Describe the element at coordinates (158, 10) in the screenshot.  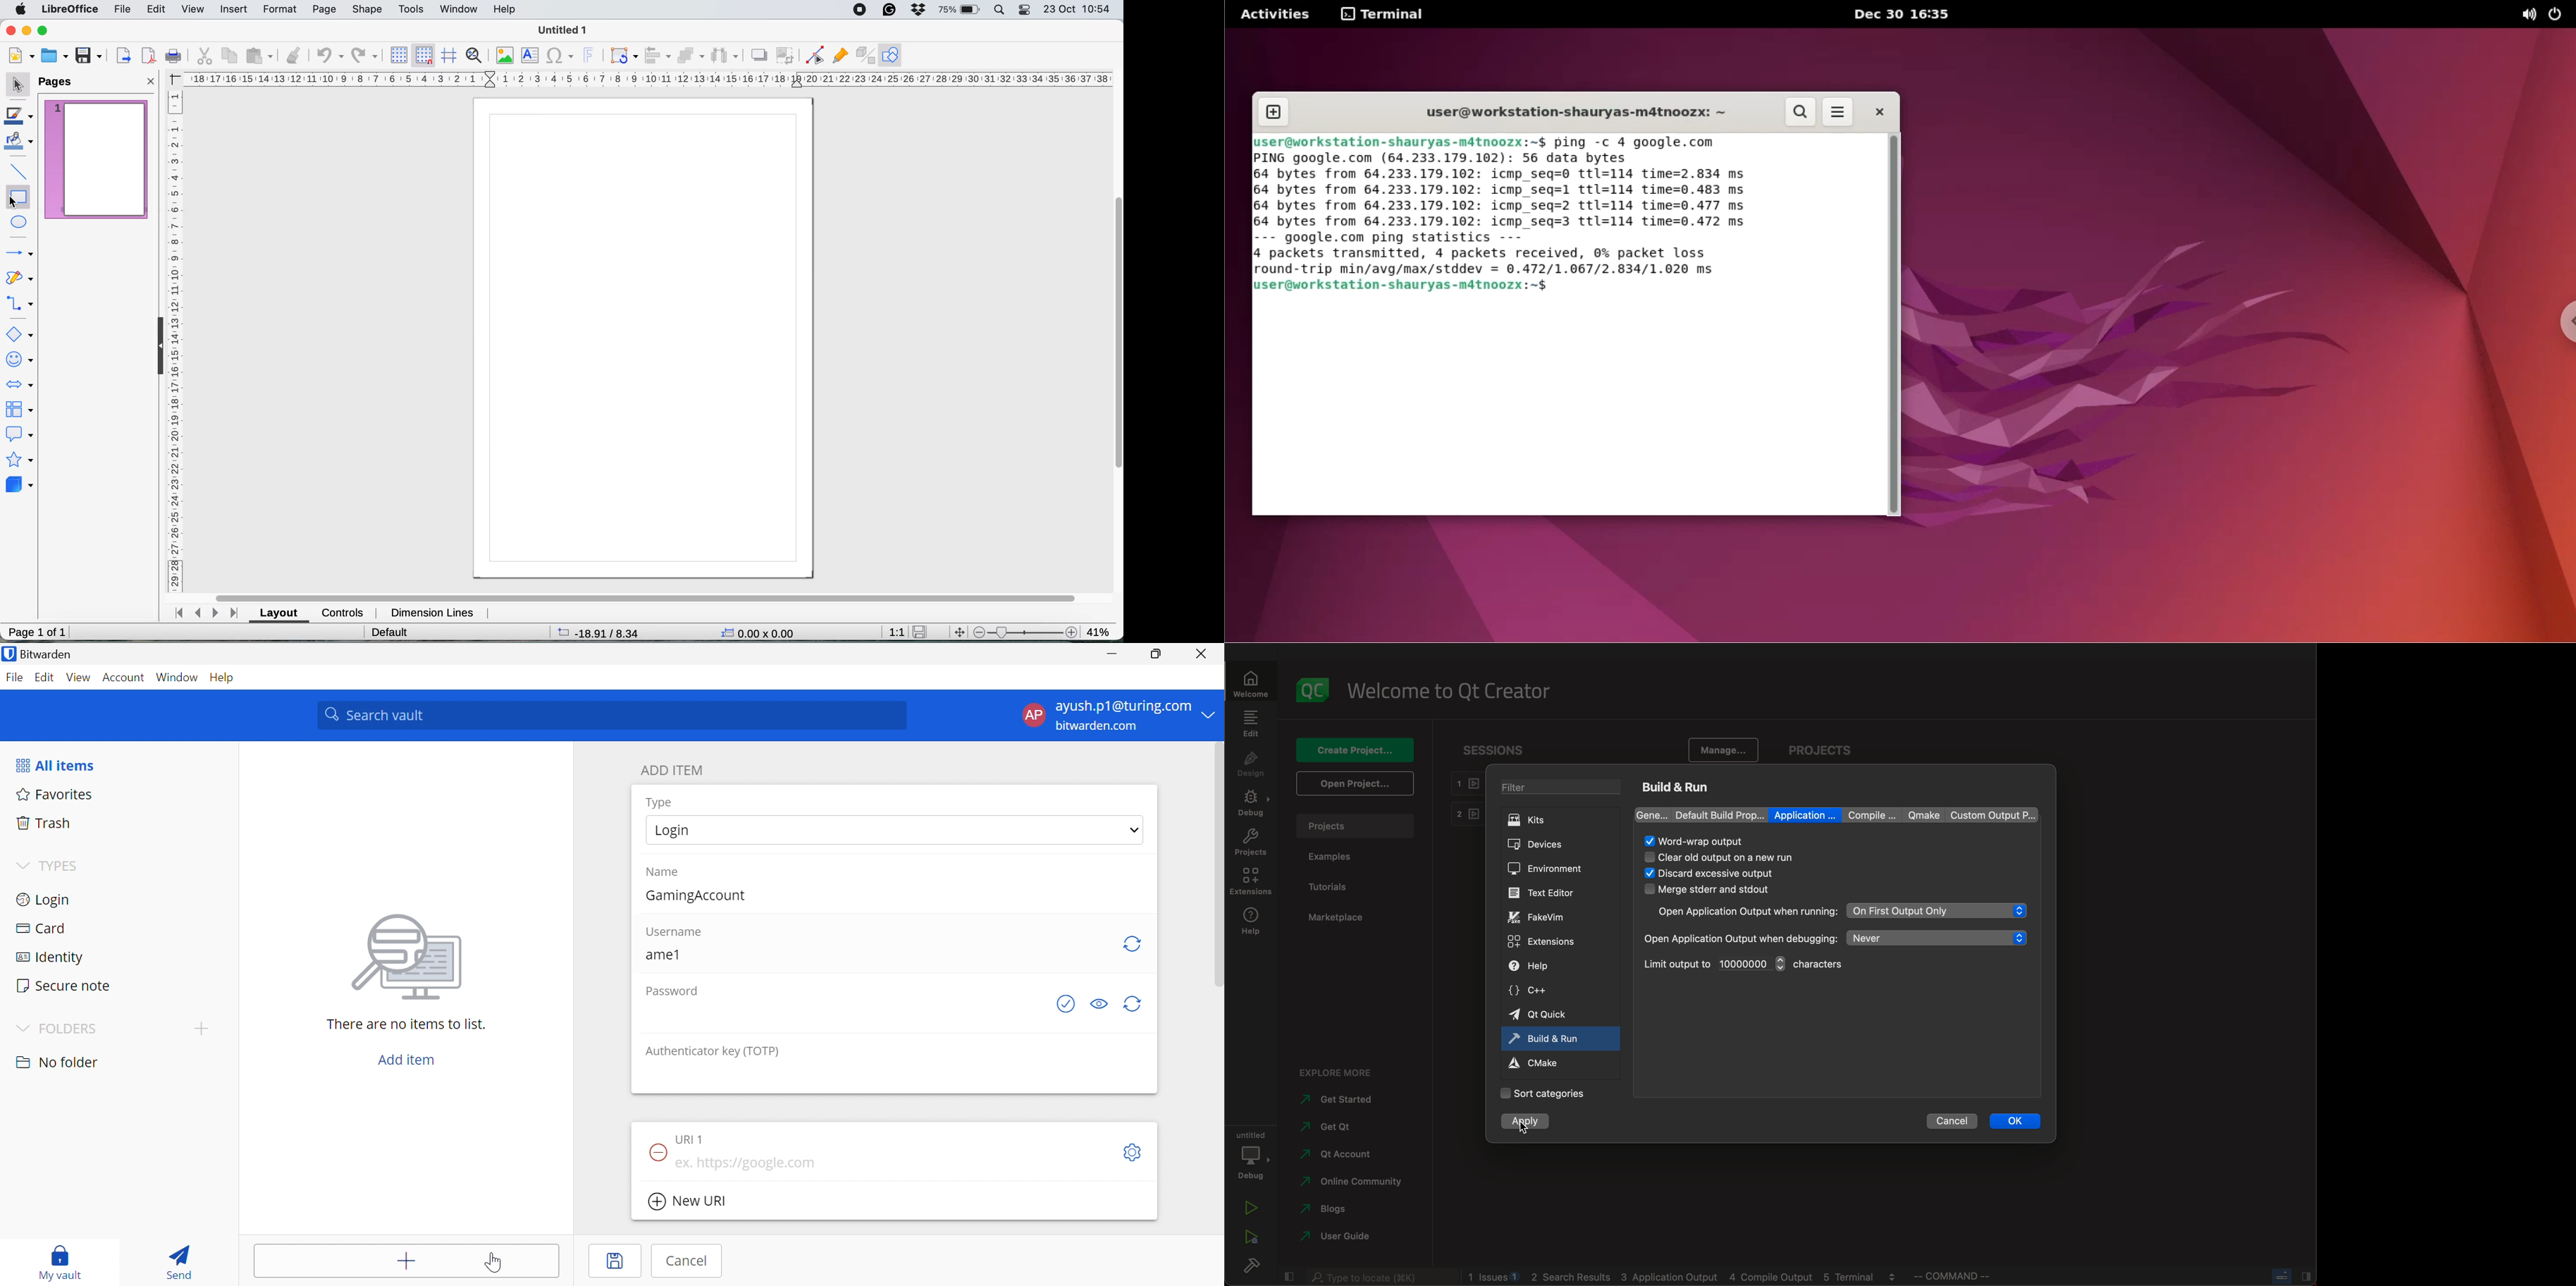
I see `edit` at that location.